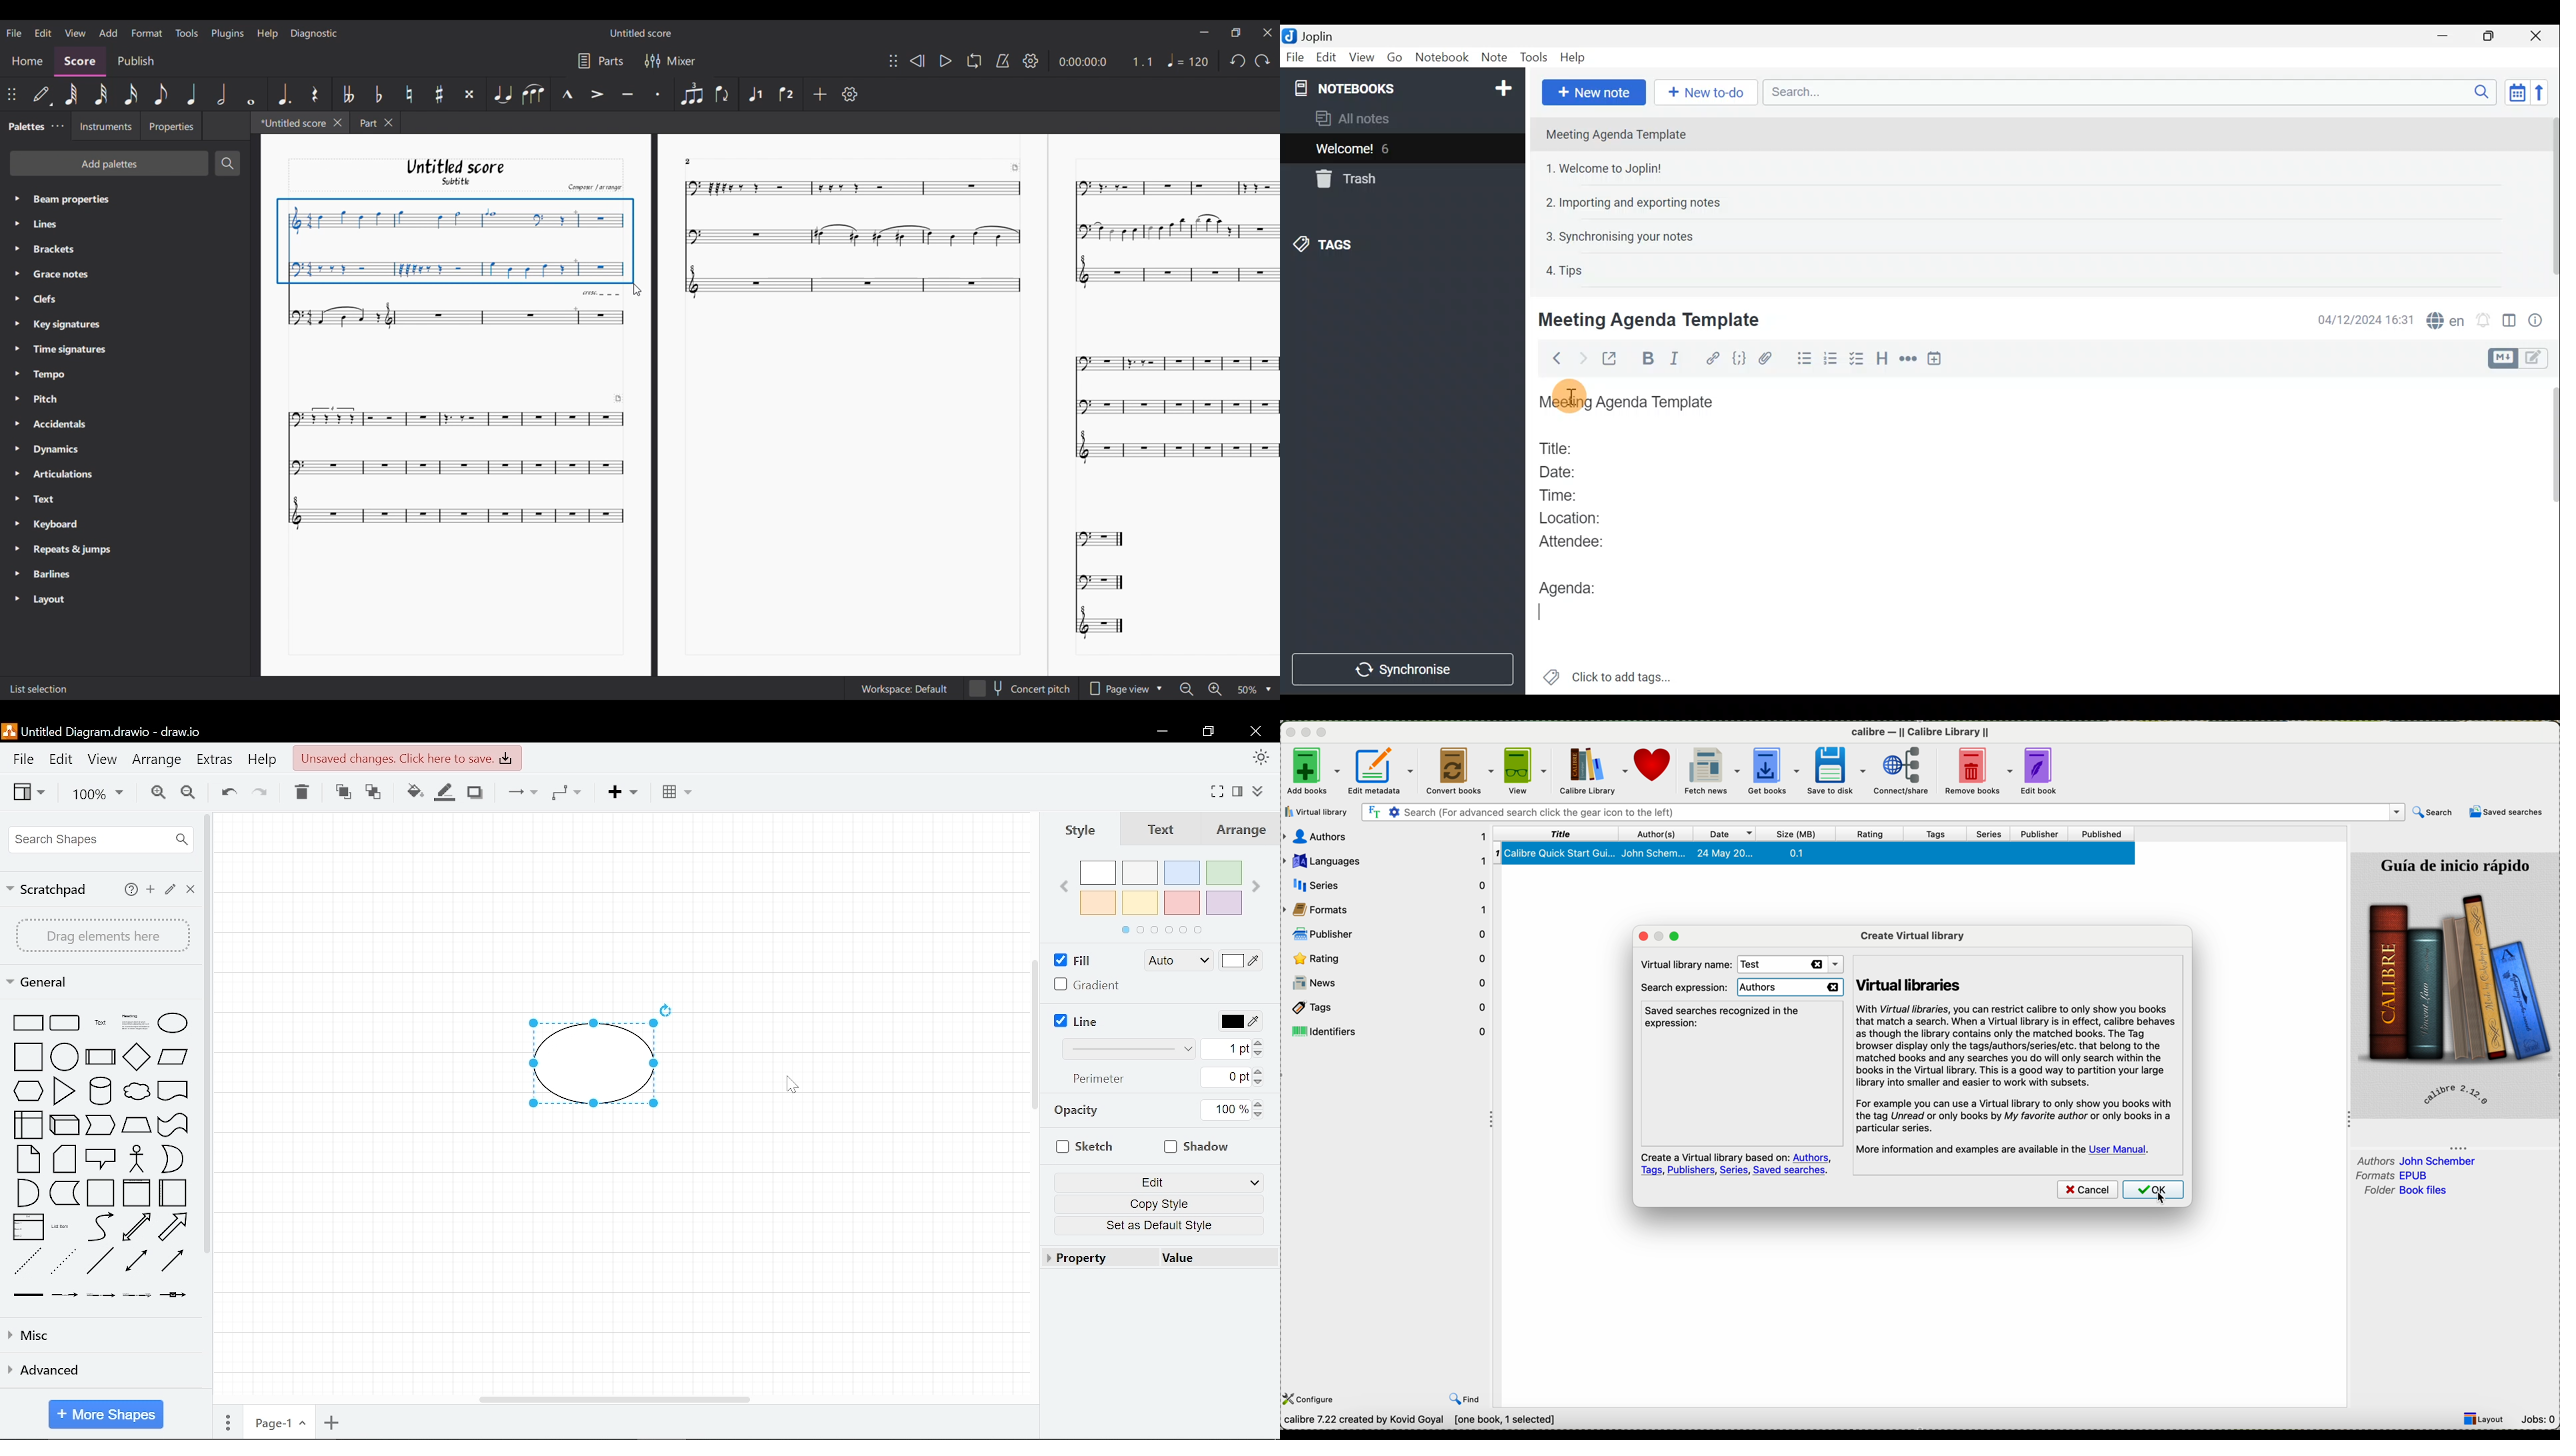 The image size is (2576, 1456). Describe the element at coordinates (1114, 1112) in the screenshot. I see `Opacity` at that location.